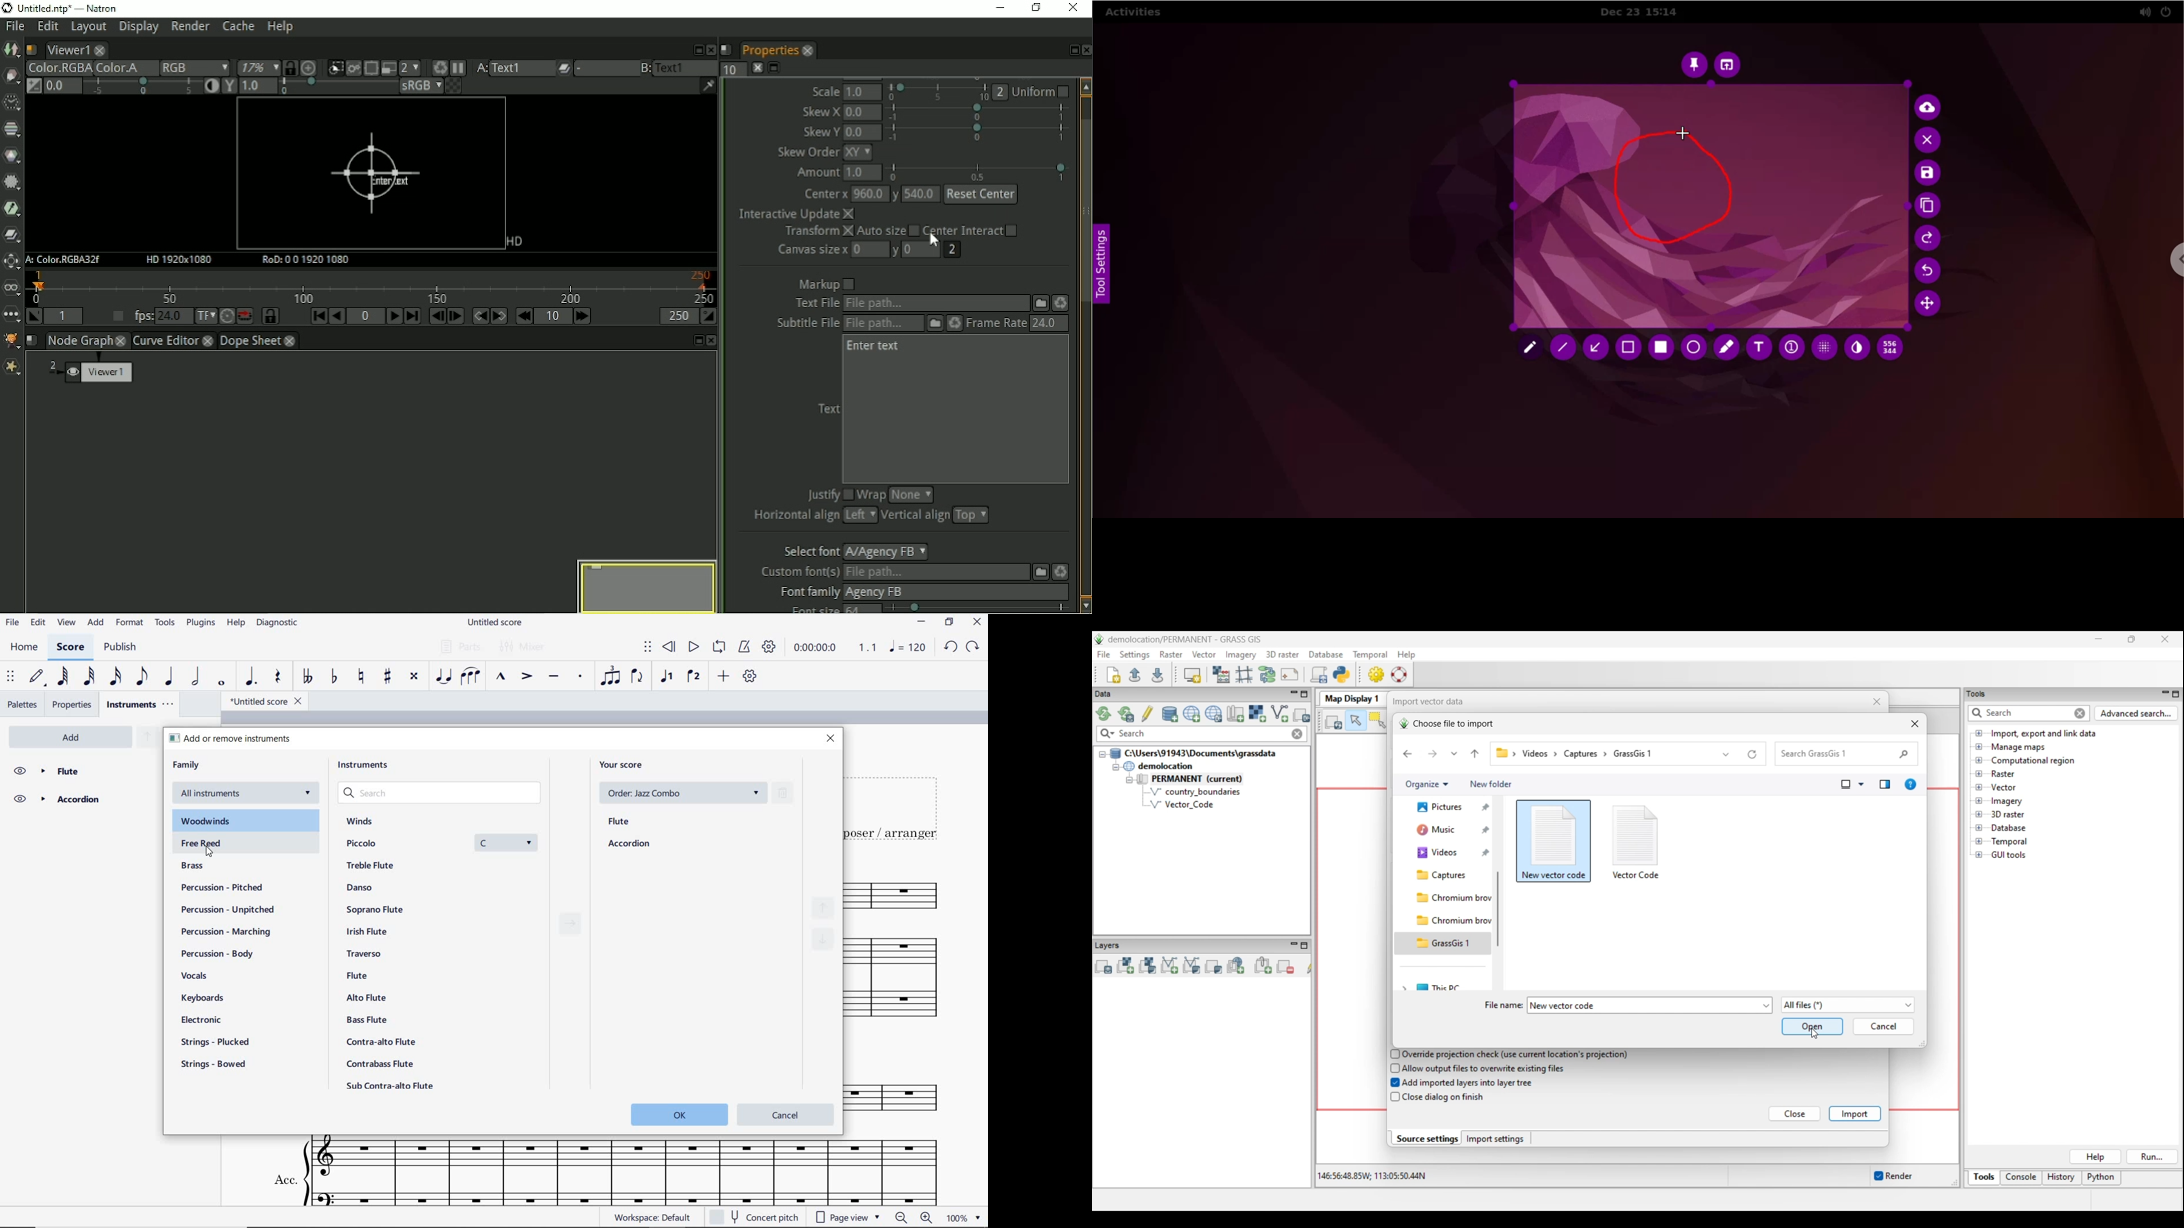 The height and width of the screenshot is (1232, 2184). What do you see at coordinates (251, 676) in the screenshot?
I see `augmentation dot` at bounding box center [251, 676].